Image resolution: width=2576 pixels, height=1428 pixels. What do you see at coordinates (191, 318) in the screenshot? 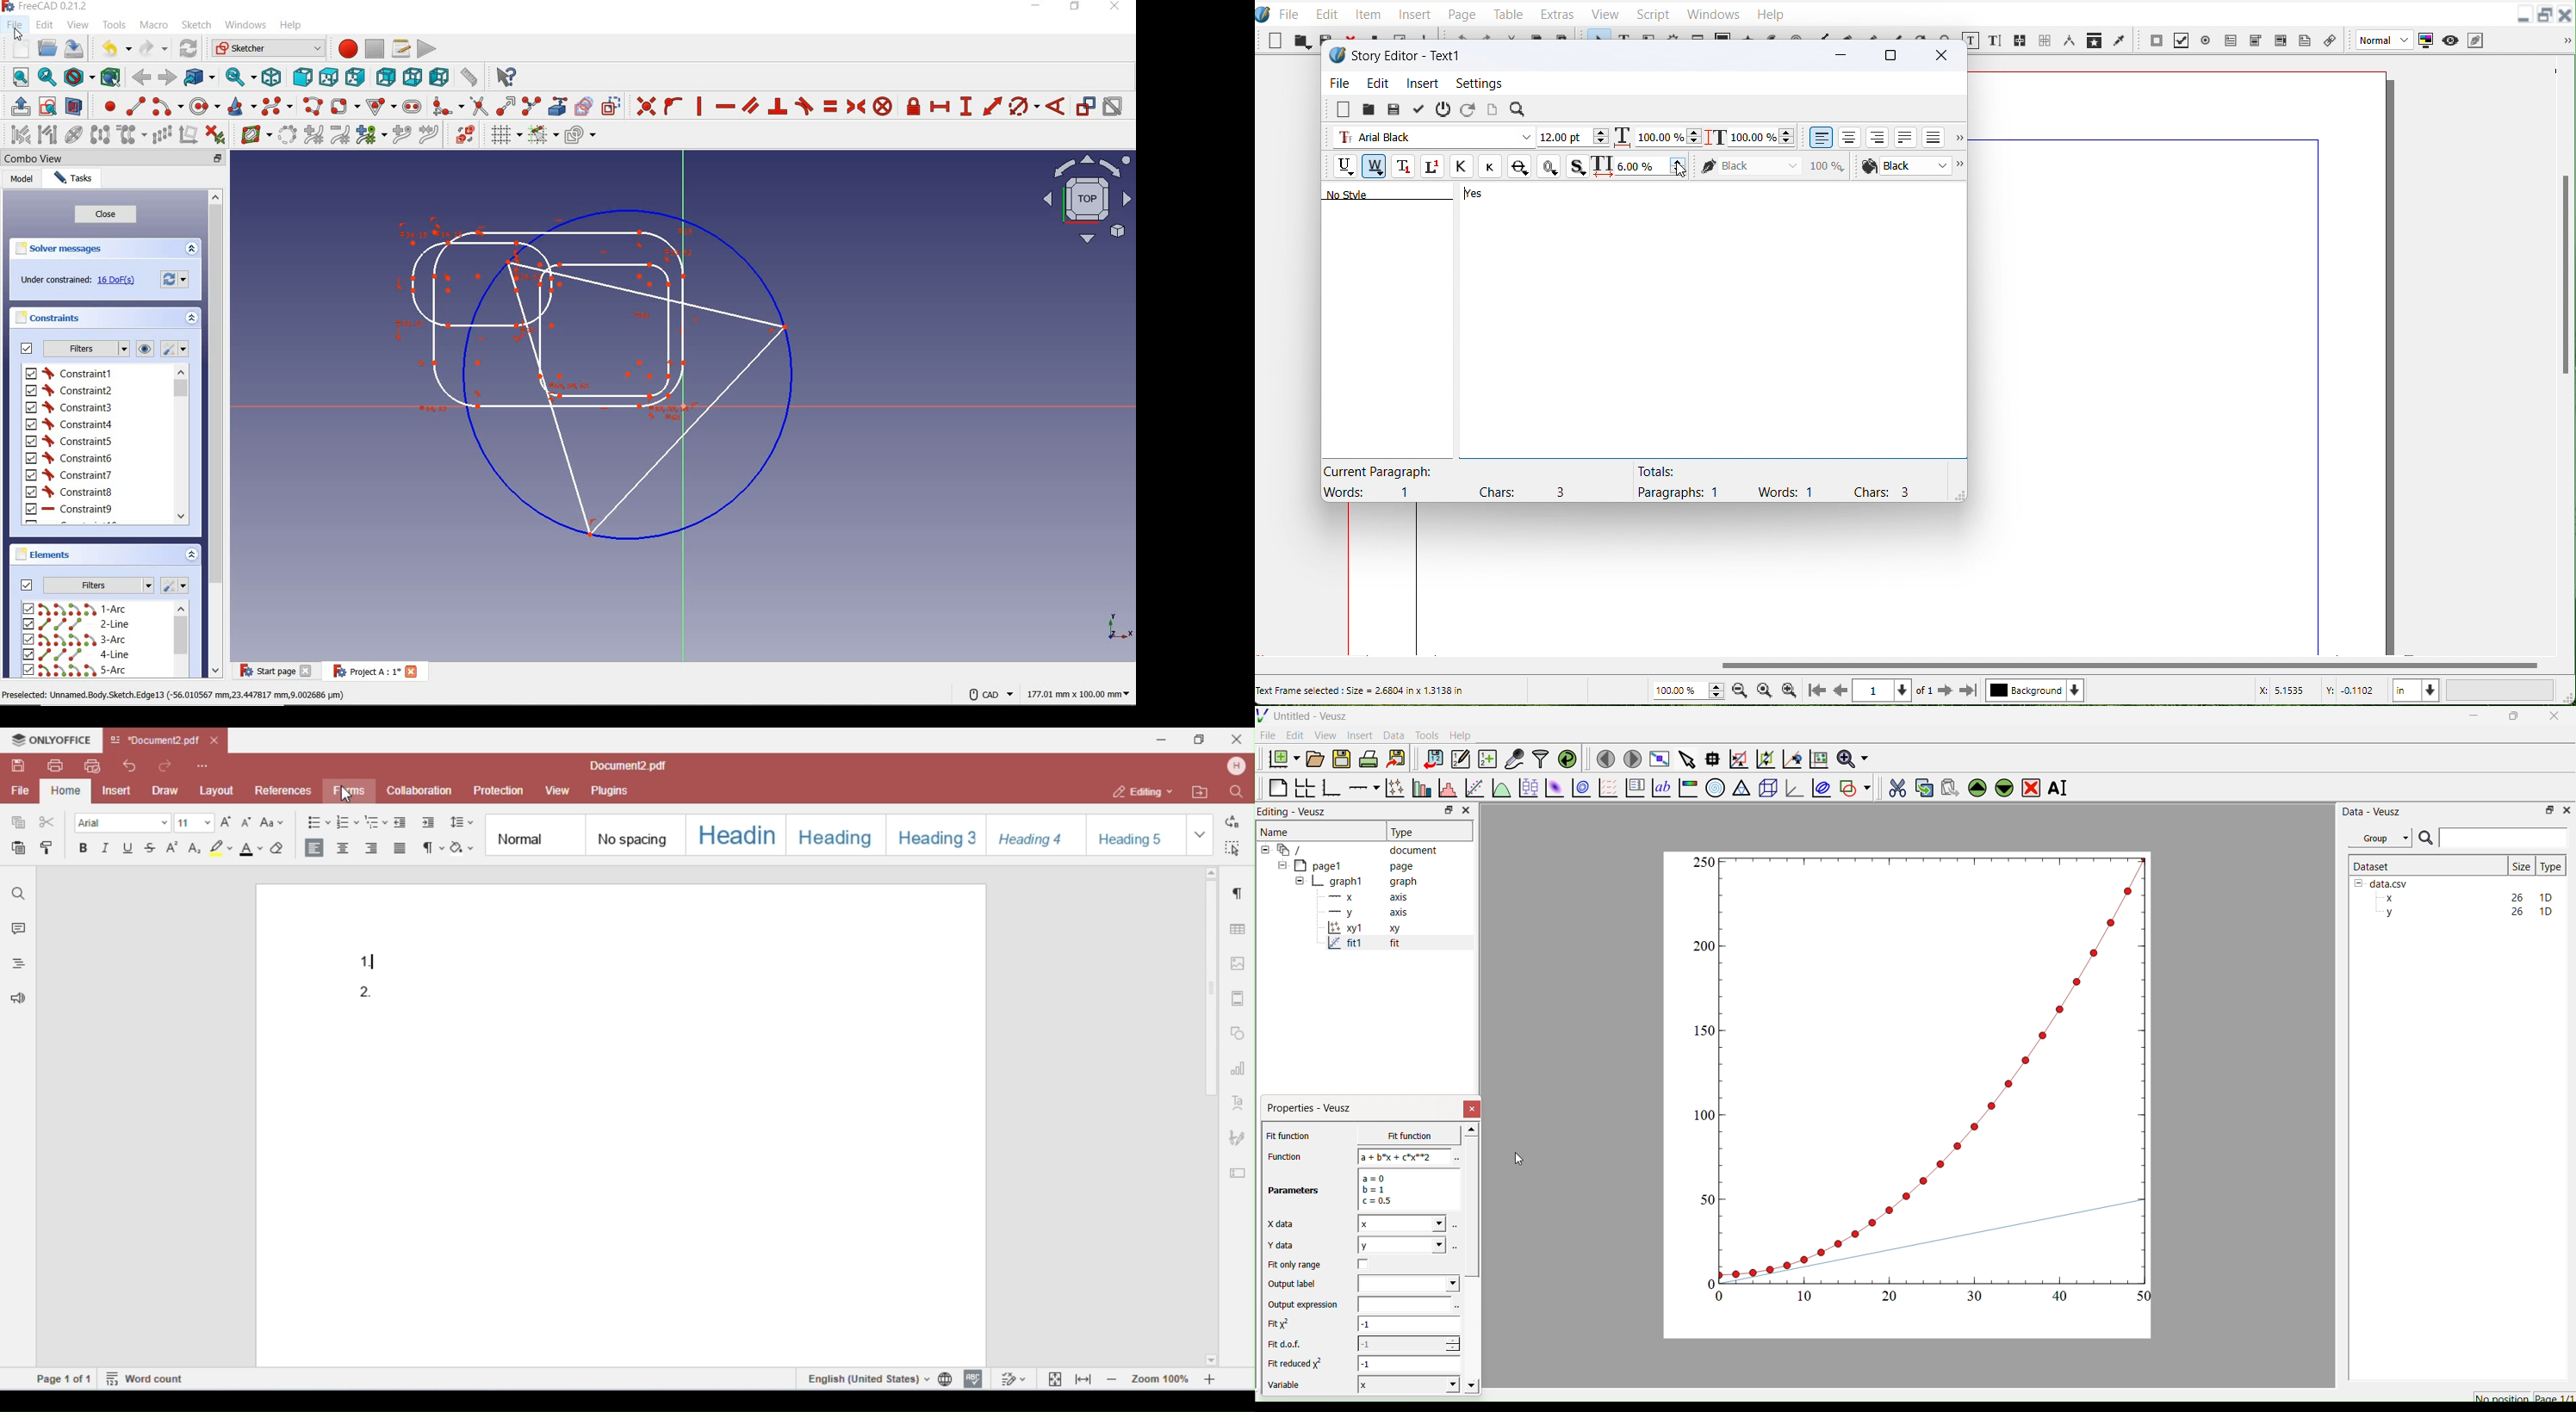
I see `expand` at bounding box center [191, 318].